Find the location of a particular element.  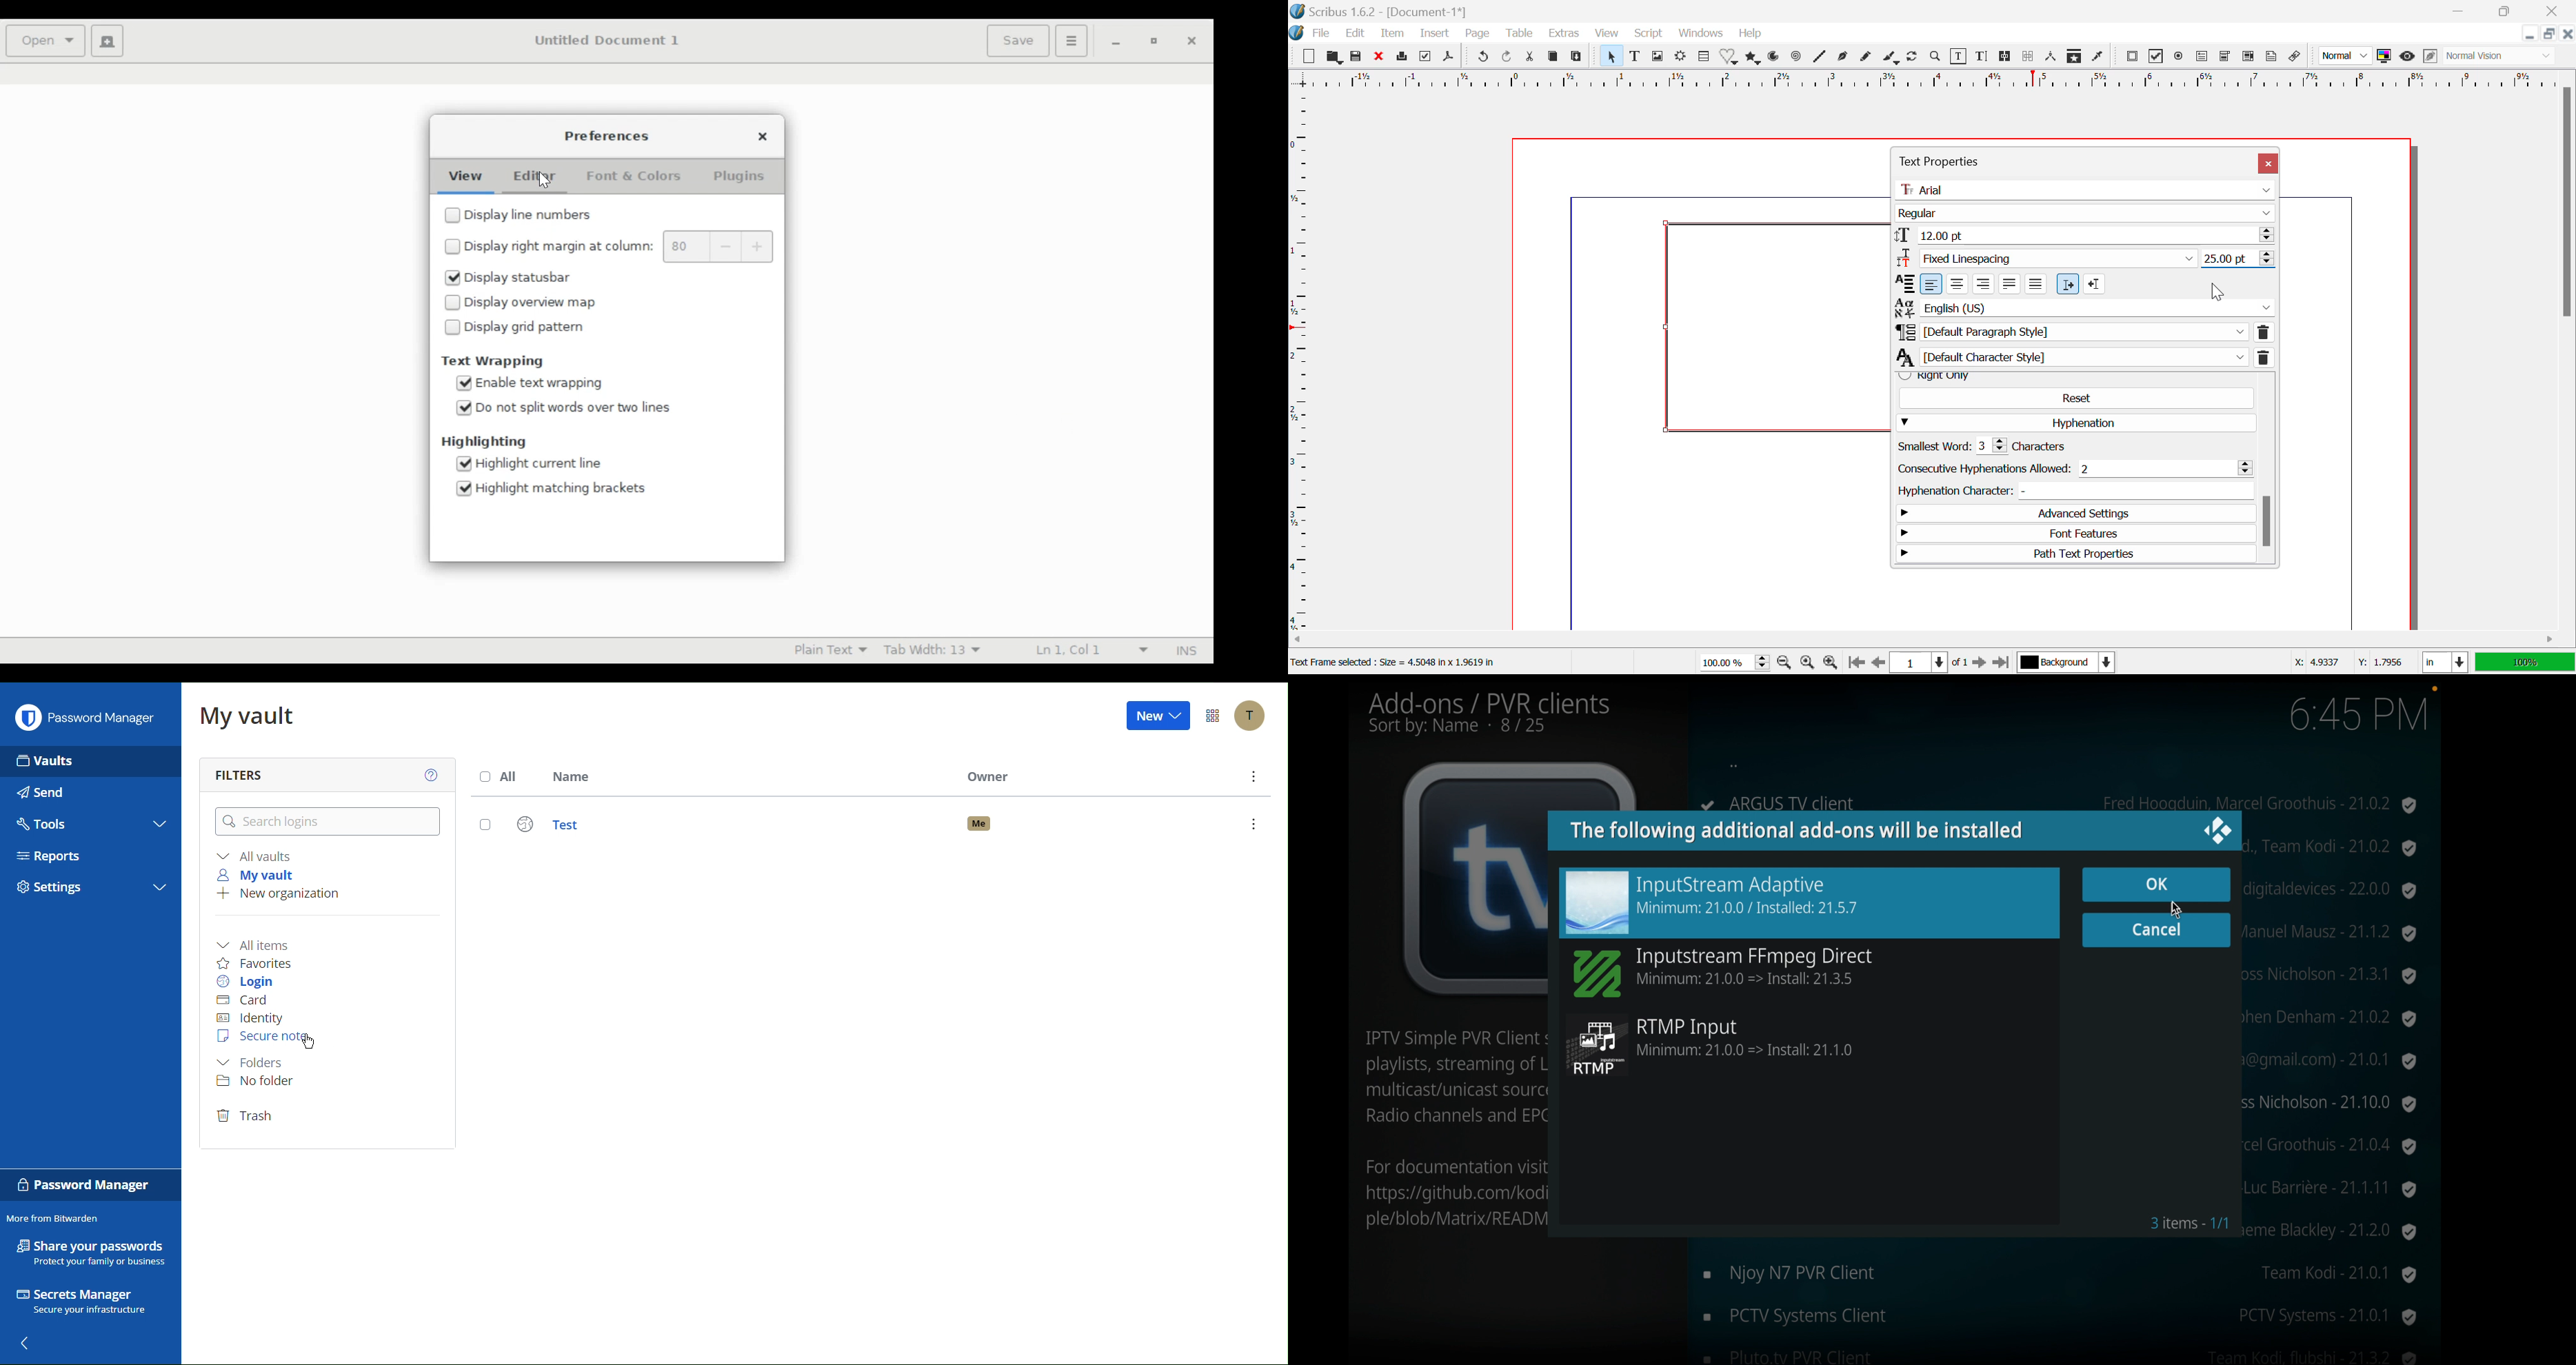

pctv systems client is located at coordinates (2058, 1318).